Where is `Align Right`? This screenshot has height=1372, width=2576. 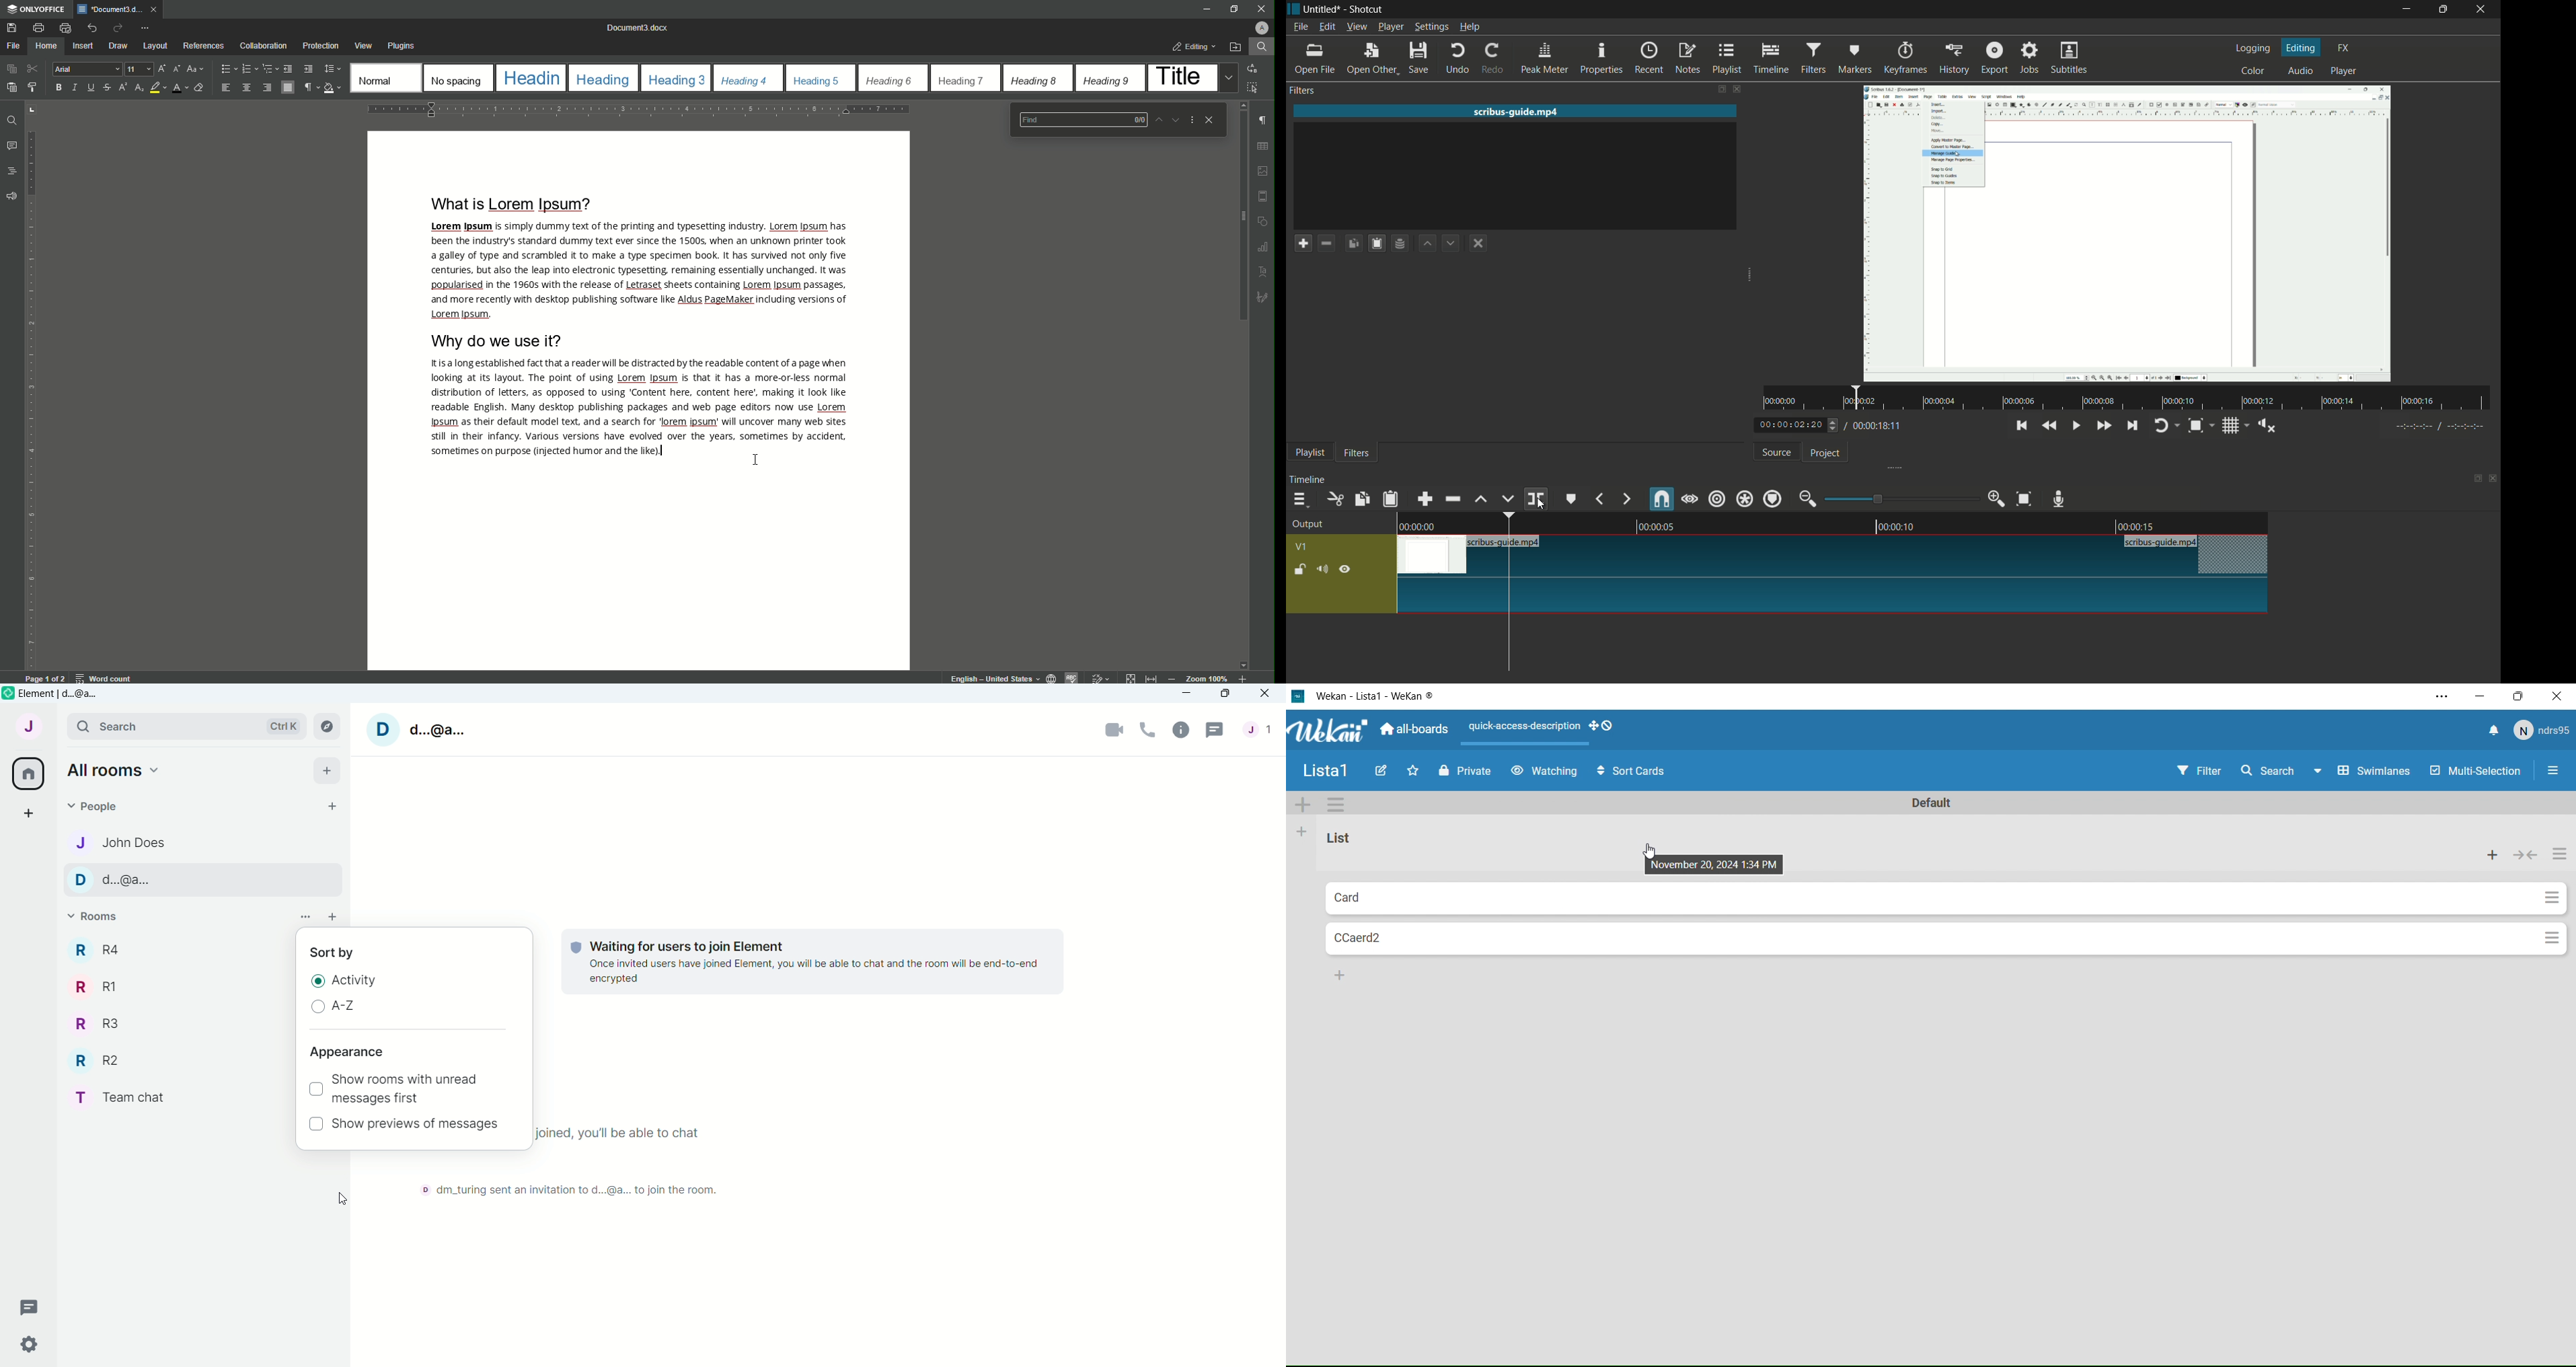 Align Right is located at coordinates (267, 88).